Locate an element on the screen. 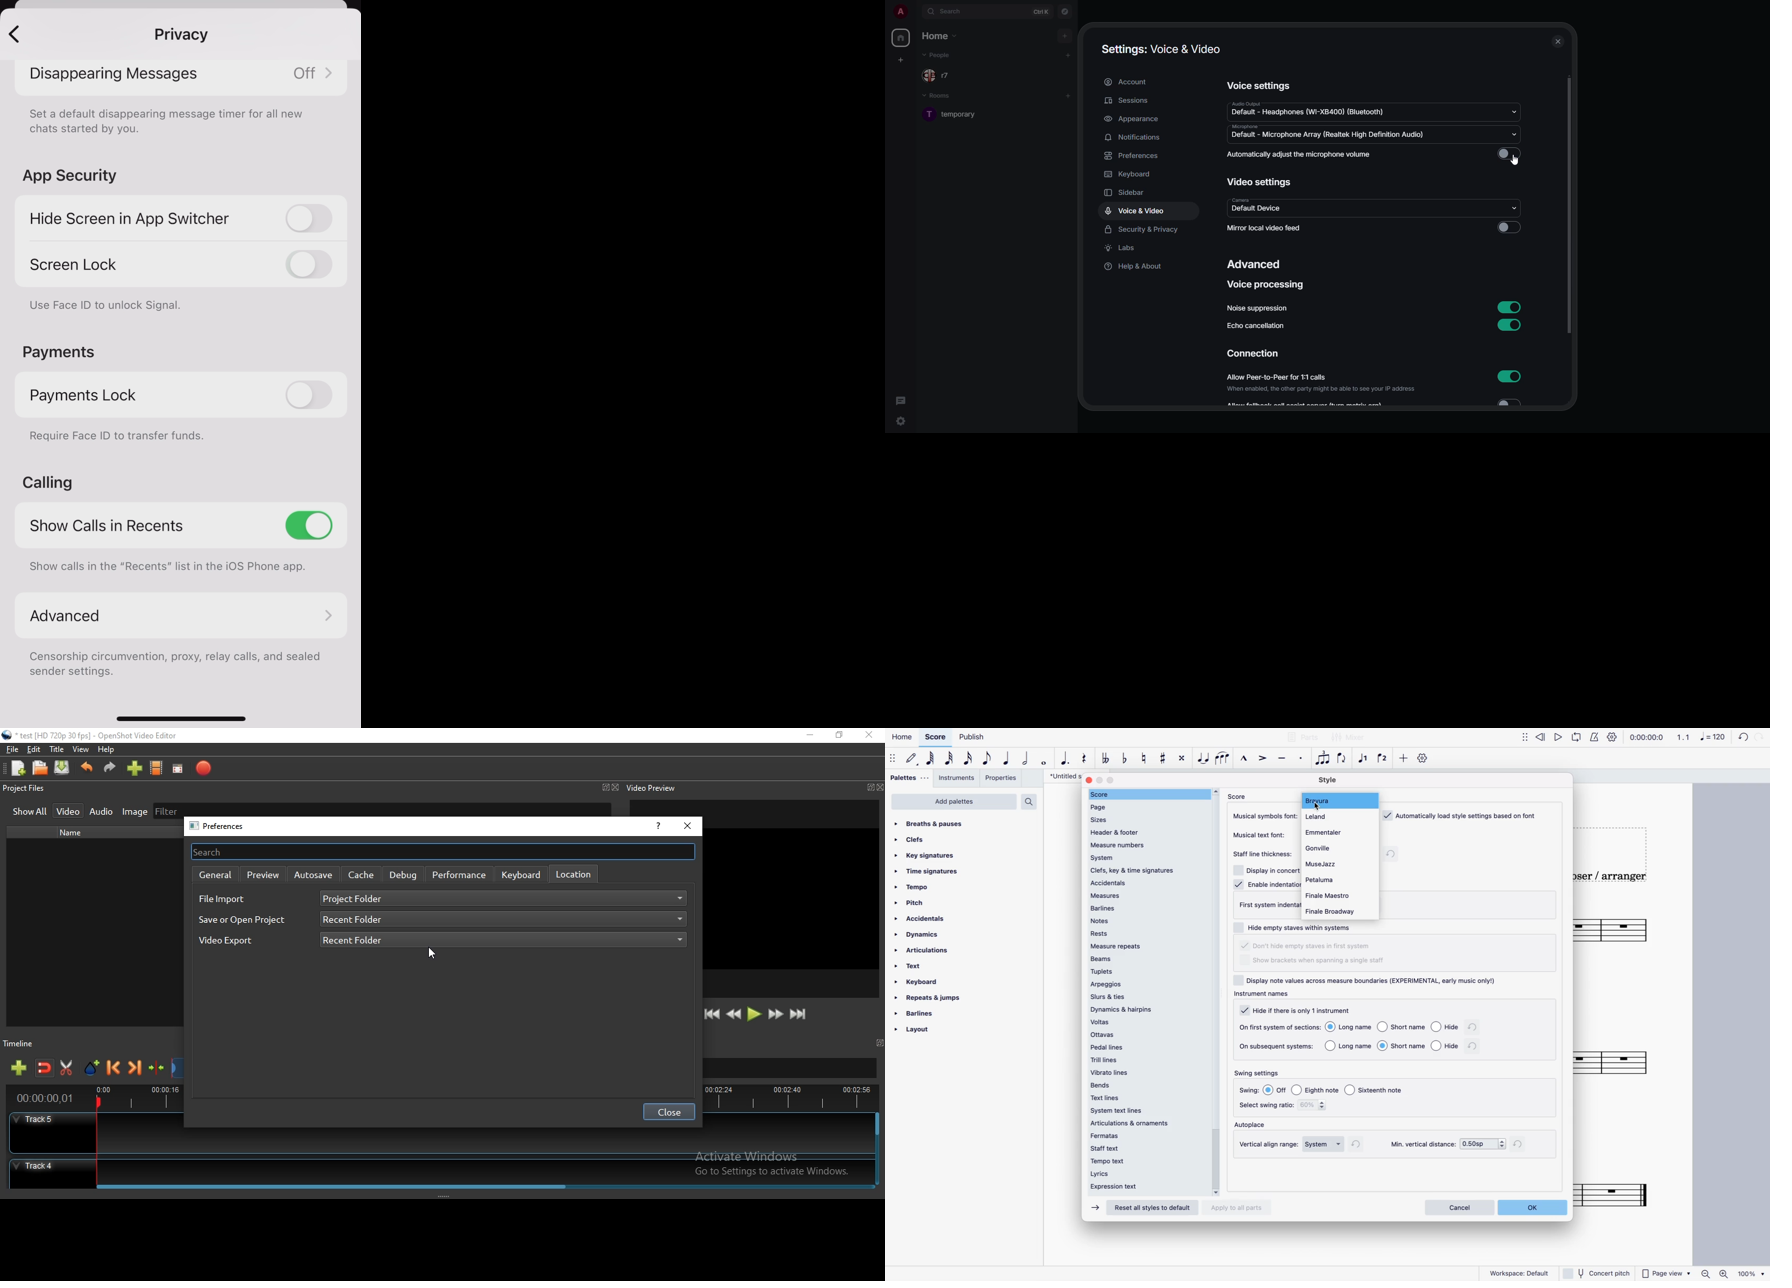 This screenshot has height=1288, width=1792. ok is located at coordinates (1533, 1208).